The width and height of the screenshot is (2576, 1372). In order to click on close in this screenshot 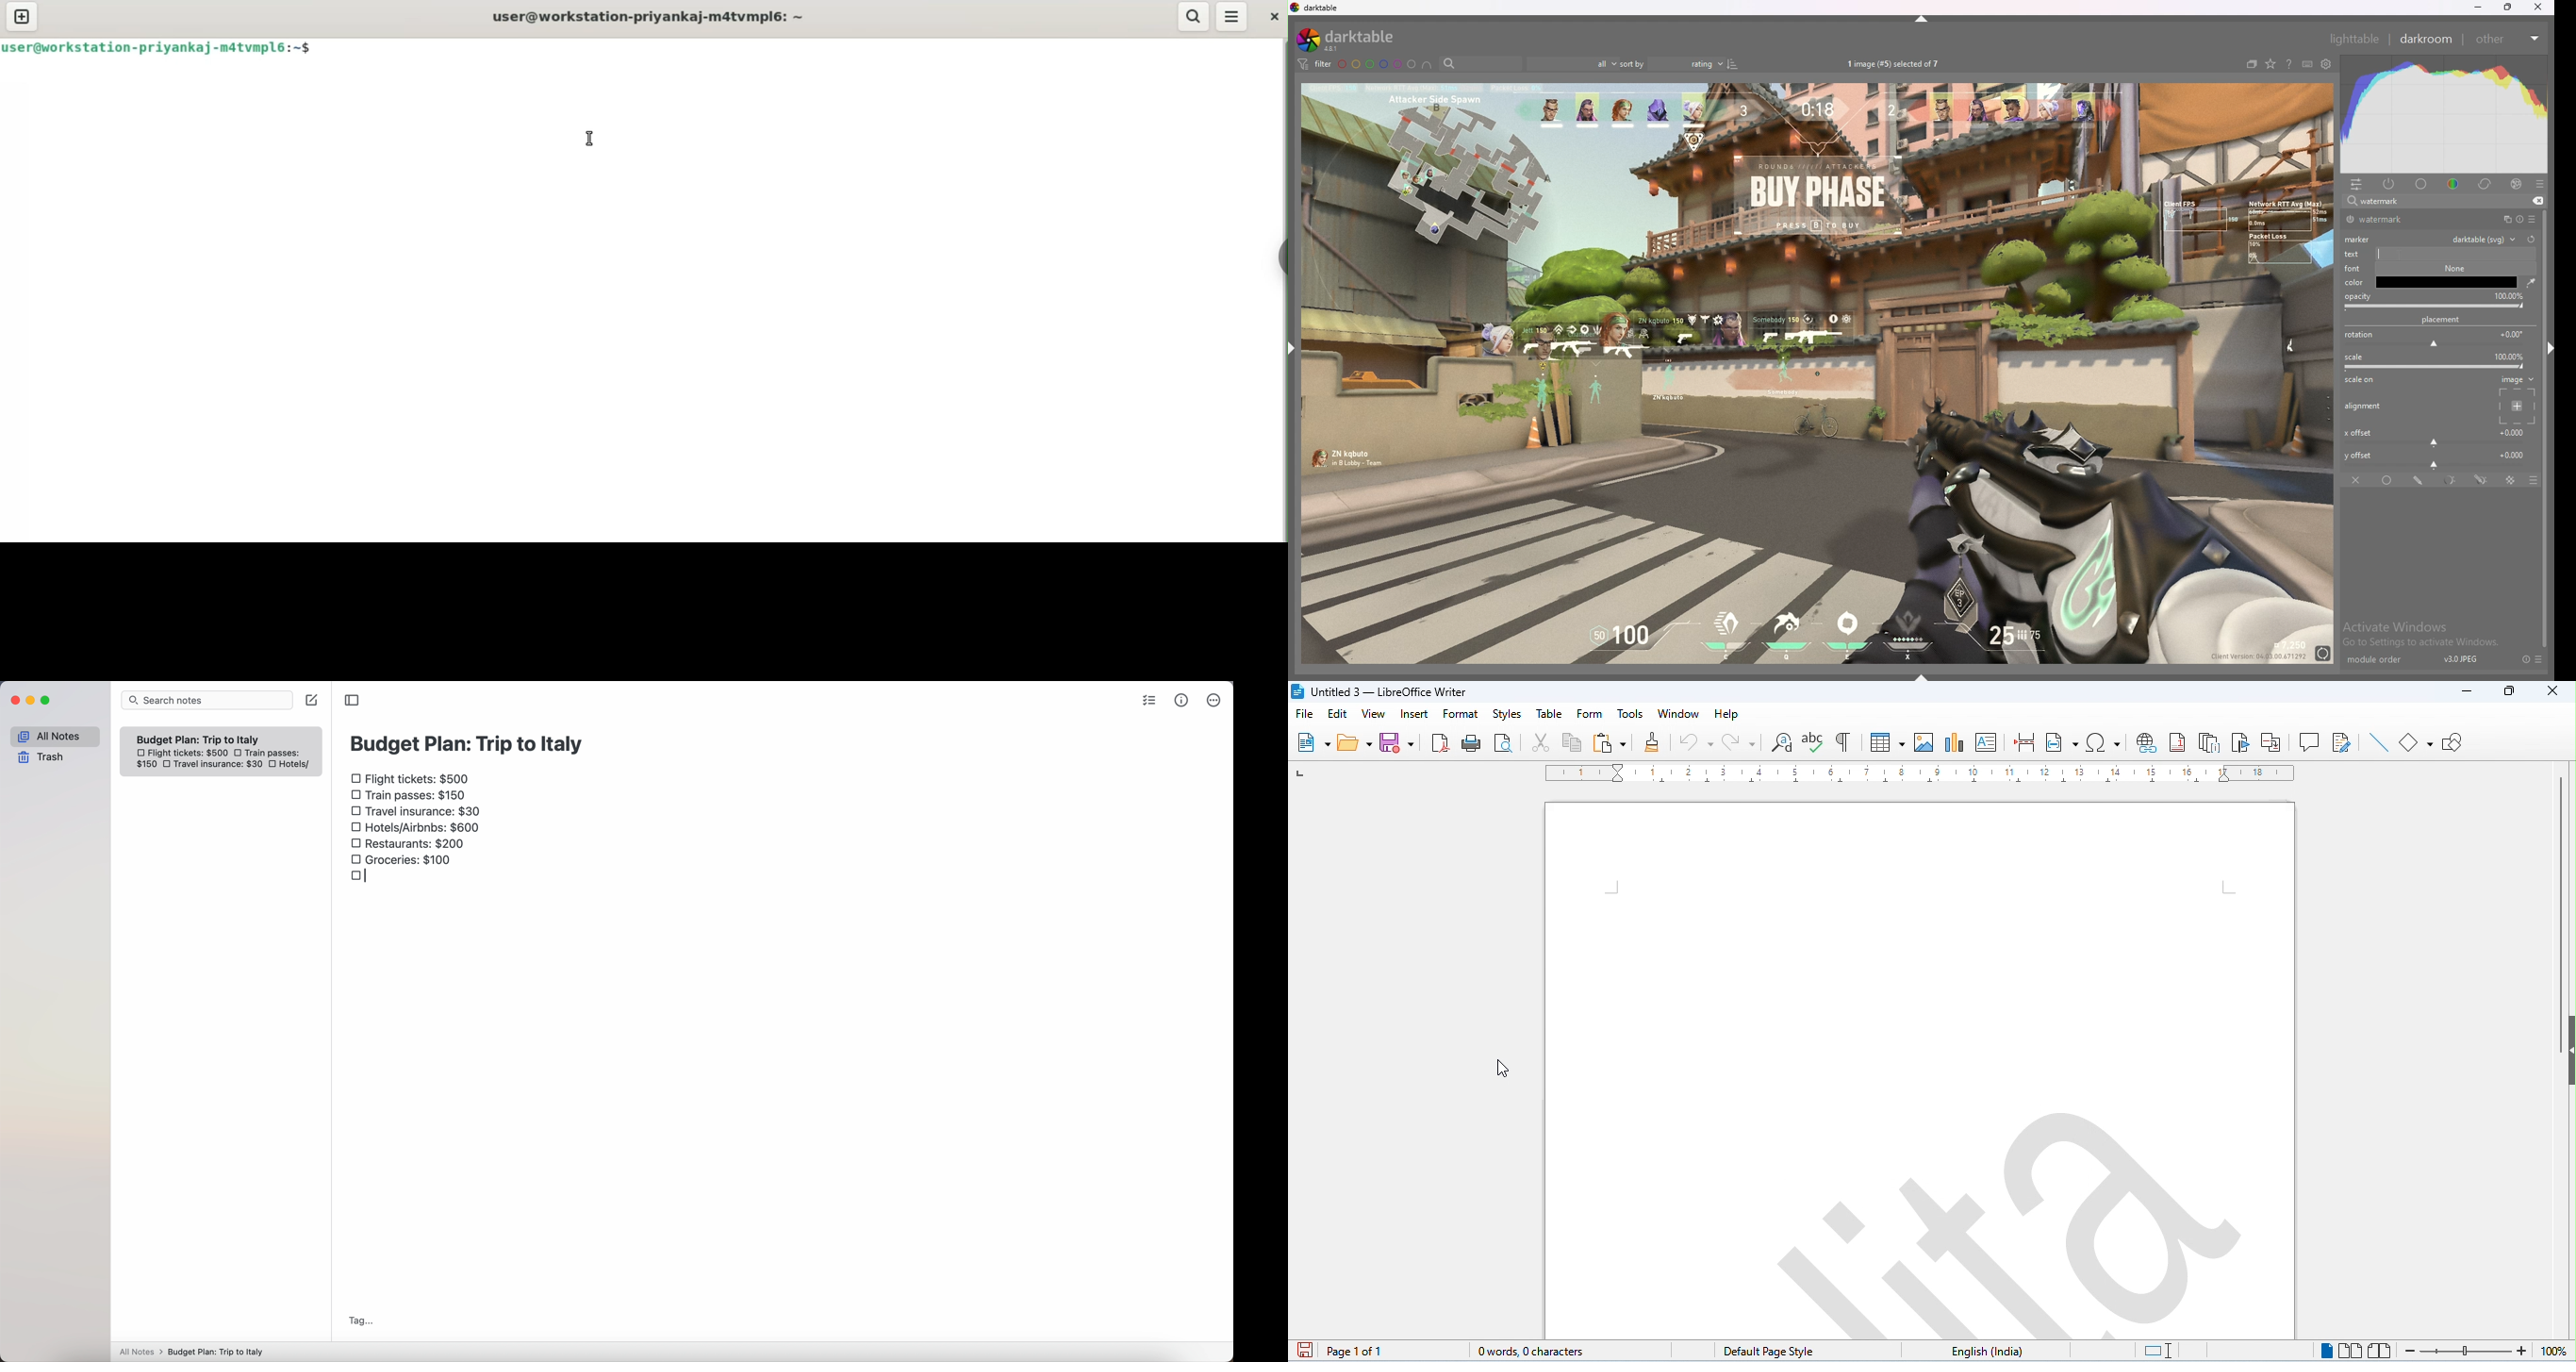, I will do `click(2551, 690)`.